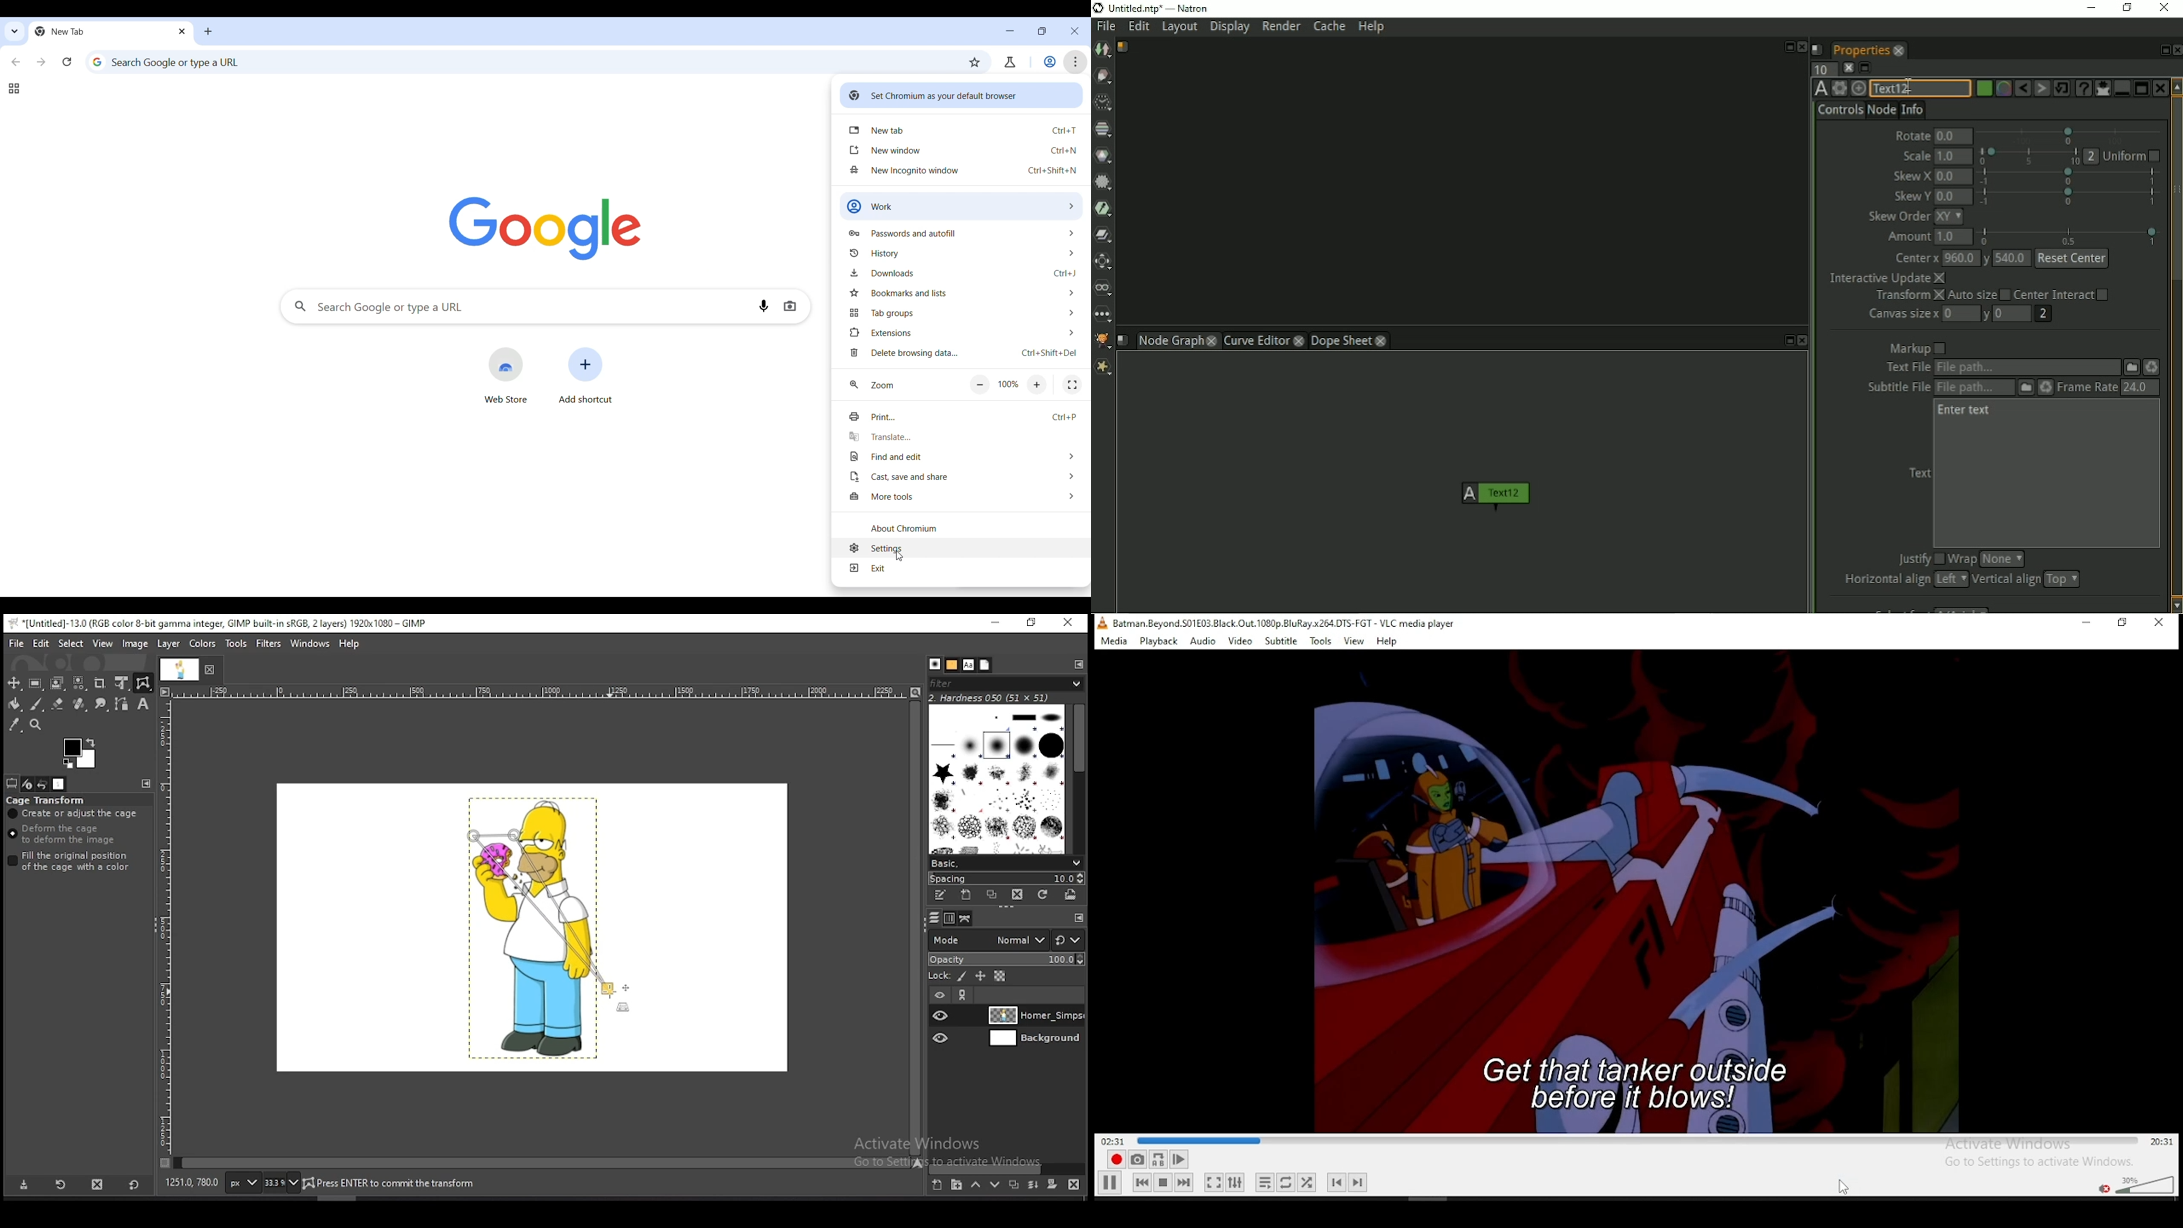 This screenshot has height=1232, width=2184. Describe the element at coordinates (58, 704) in the screenshot. I see `eraser tool` at that location.